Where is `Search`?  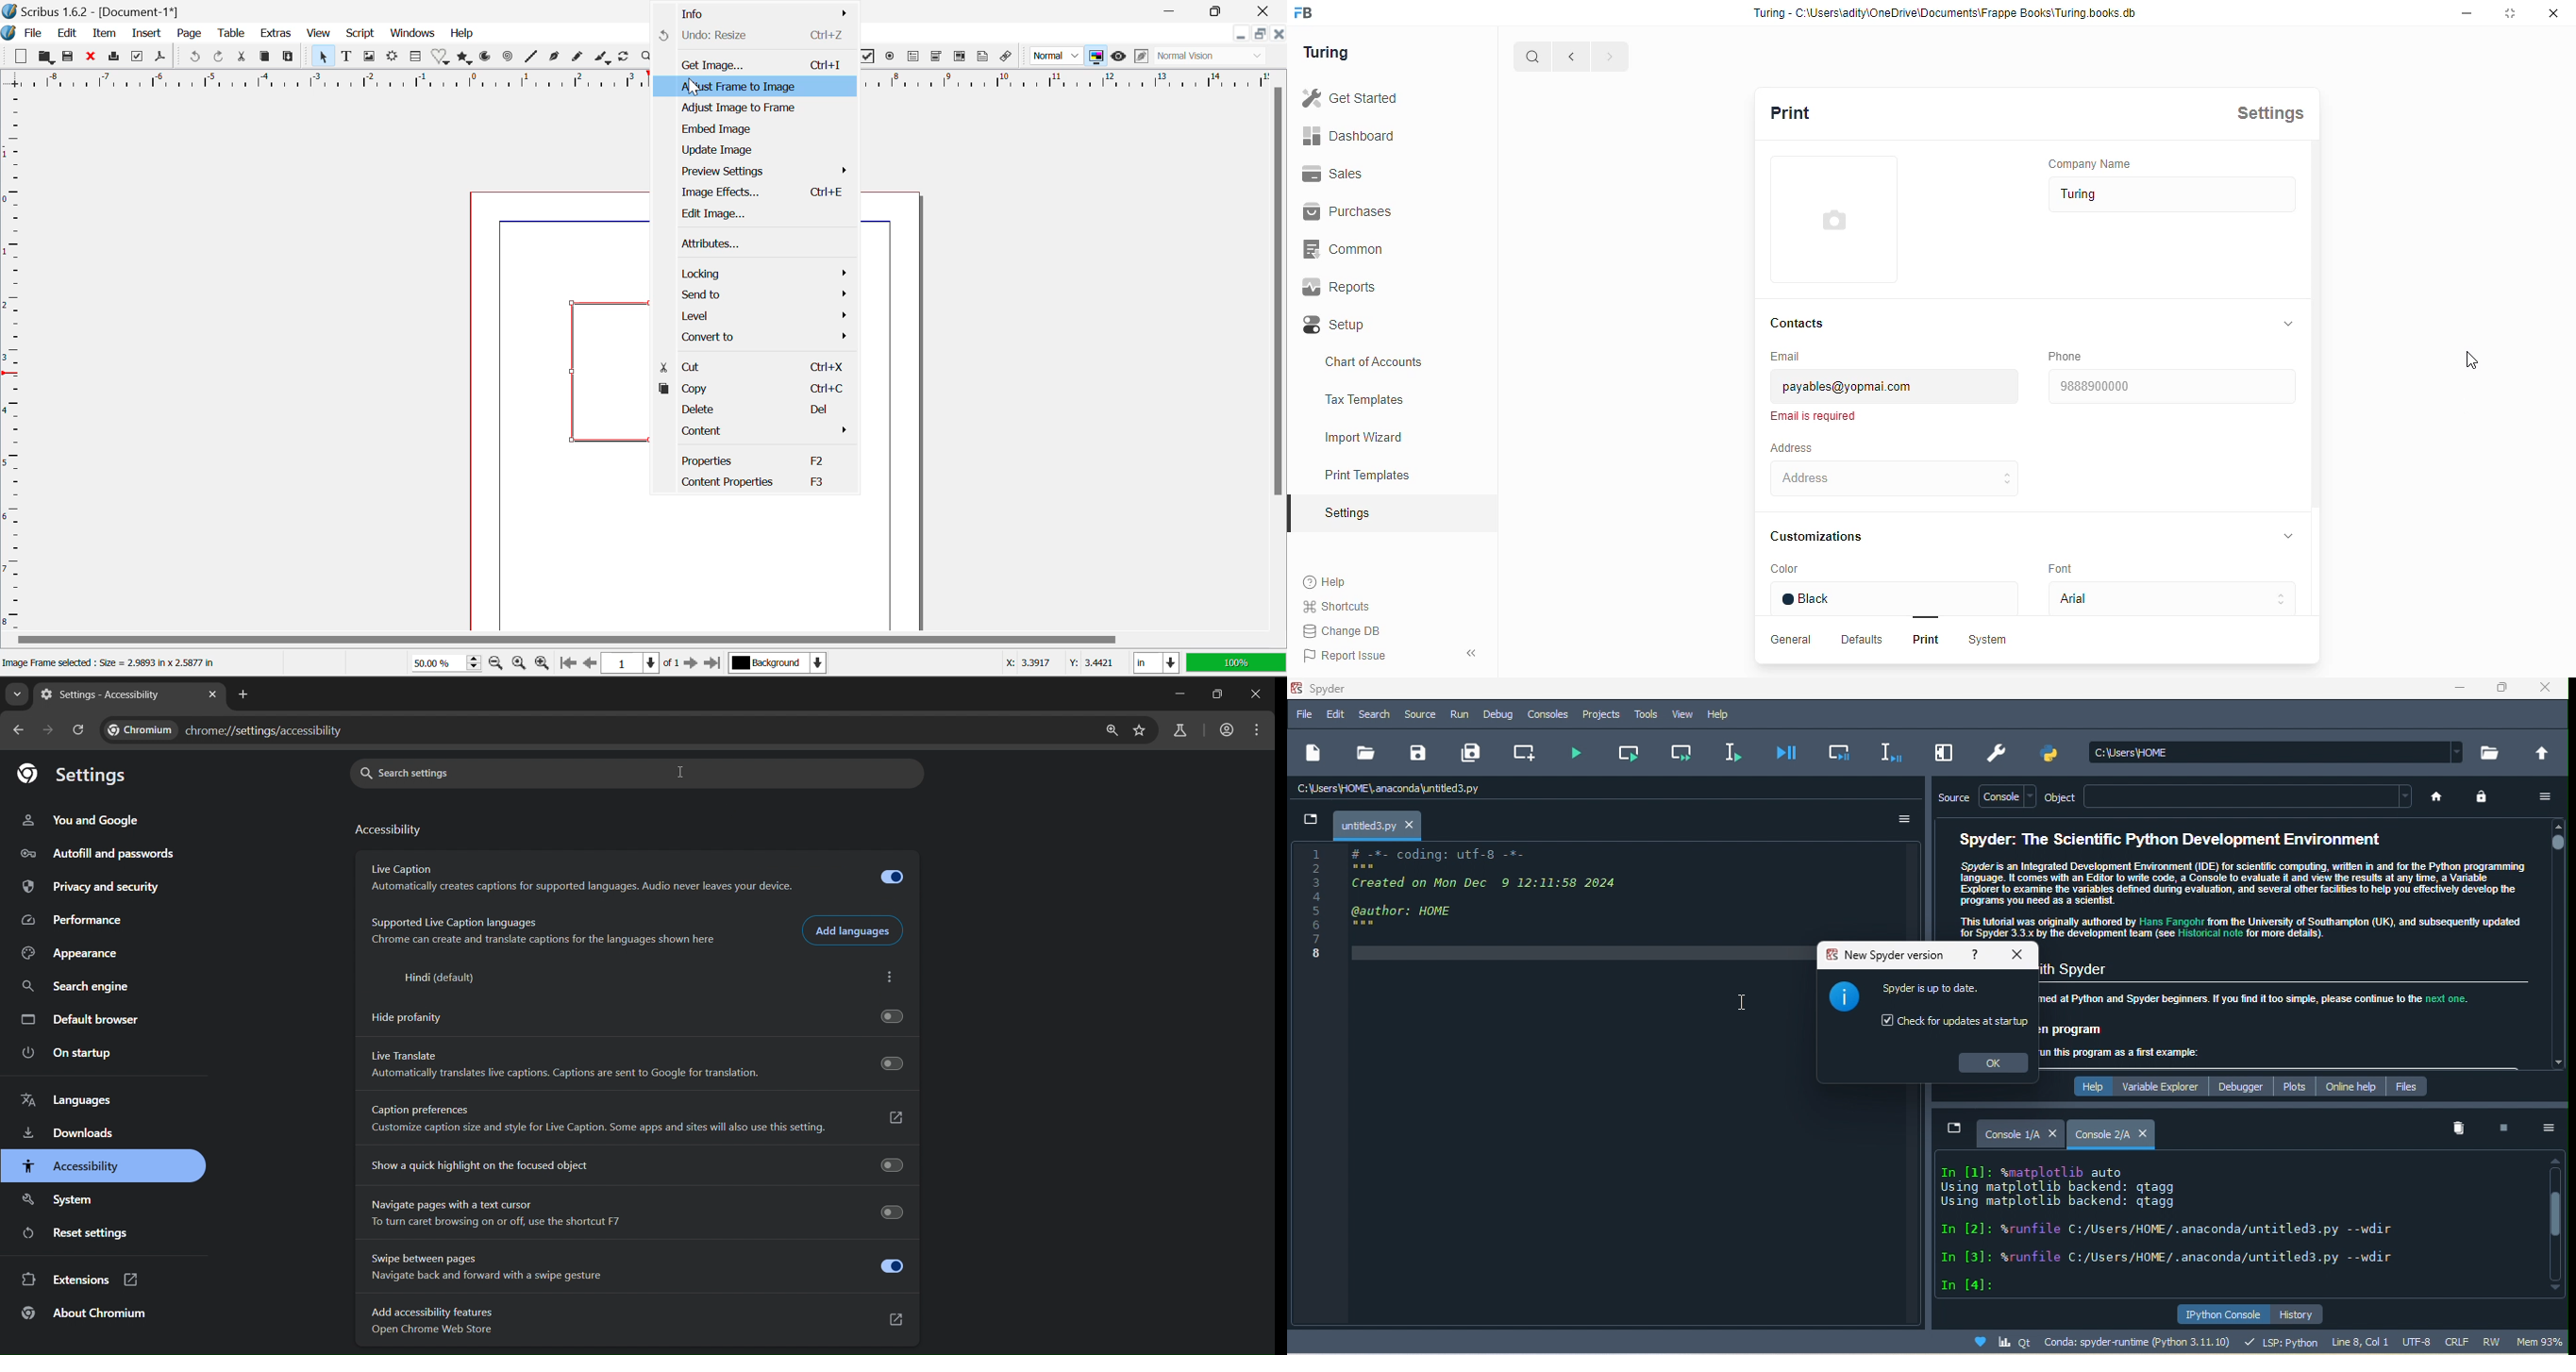
Search is located at coordinates (645, 57).